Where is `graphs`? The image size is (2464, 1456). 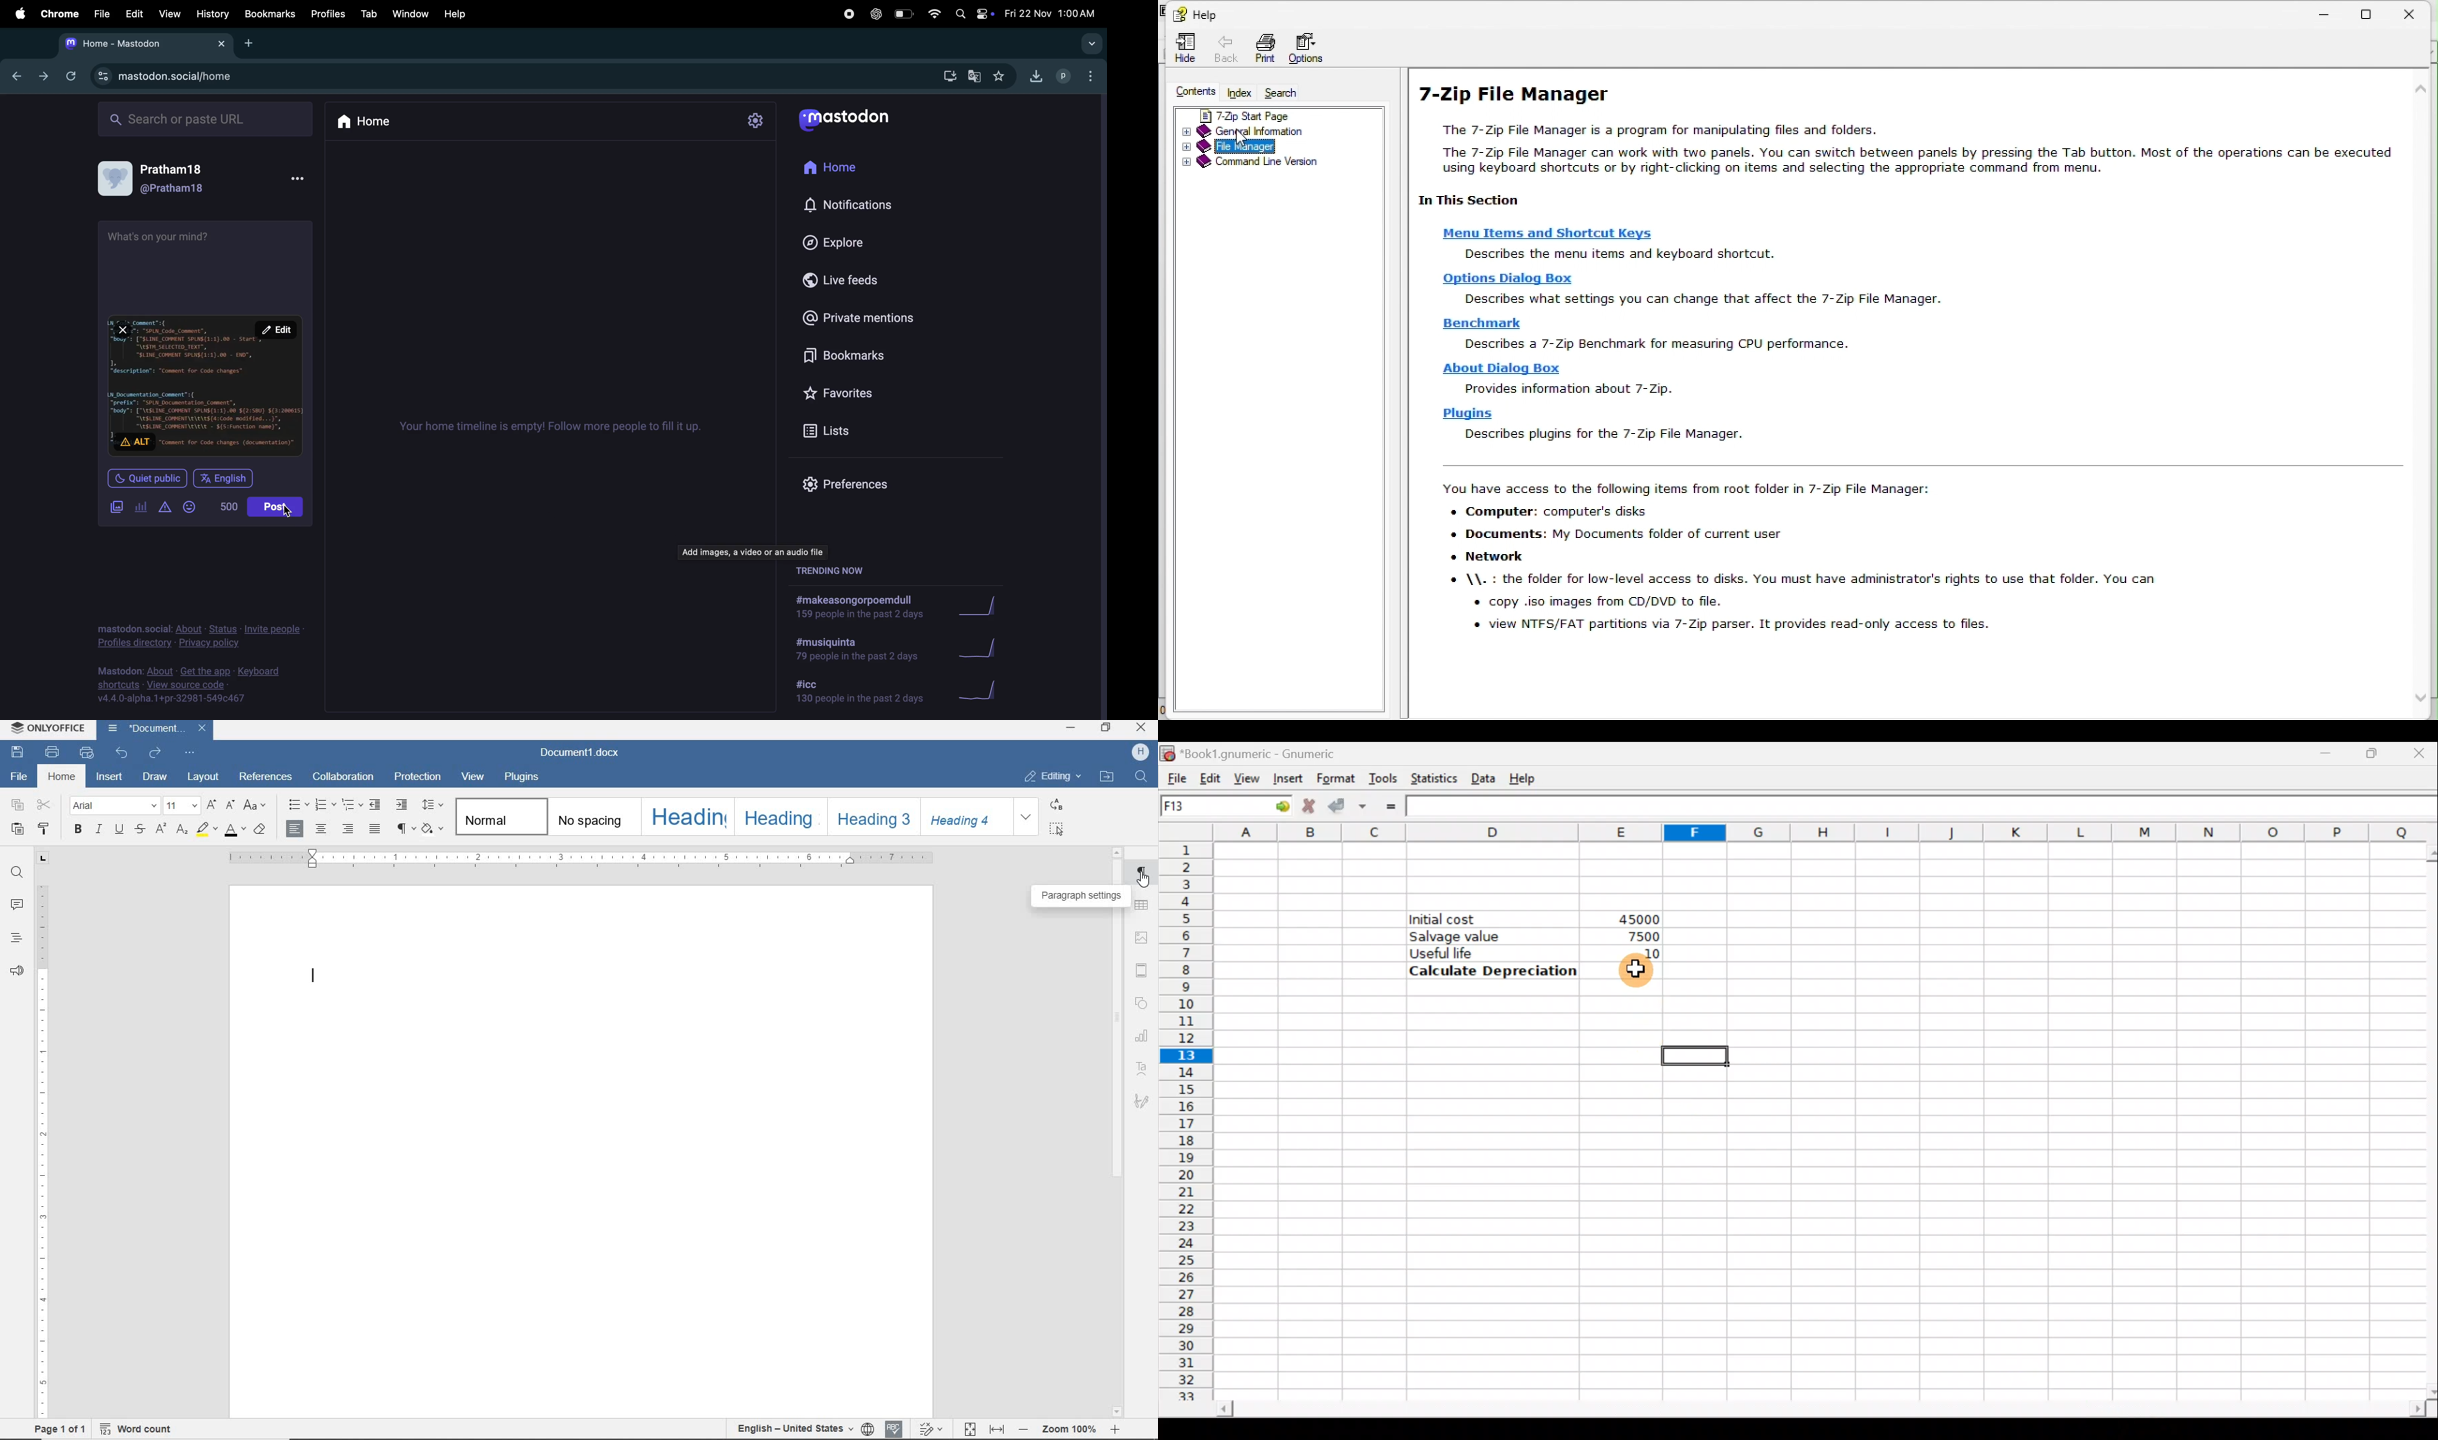
graphs is located at coordinates (982, 607).